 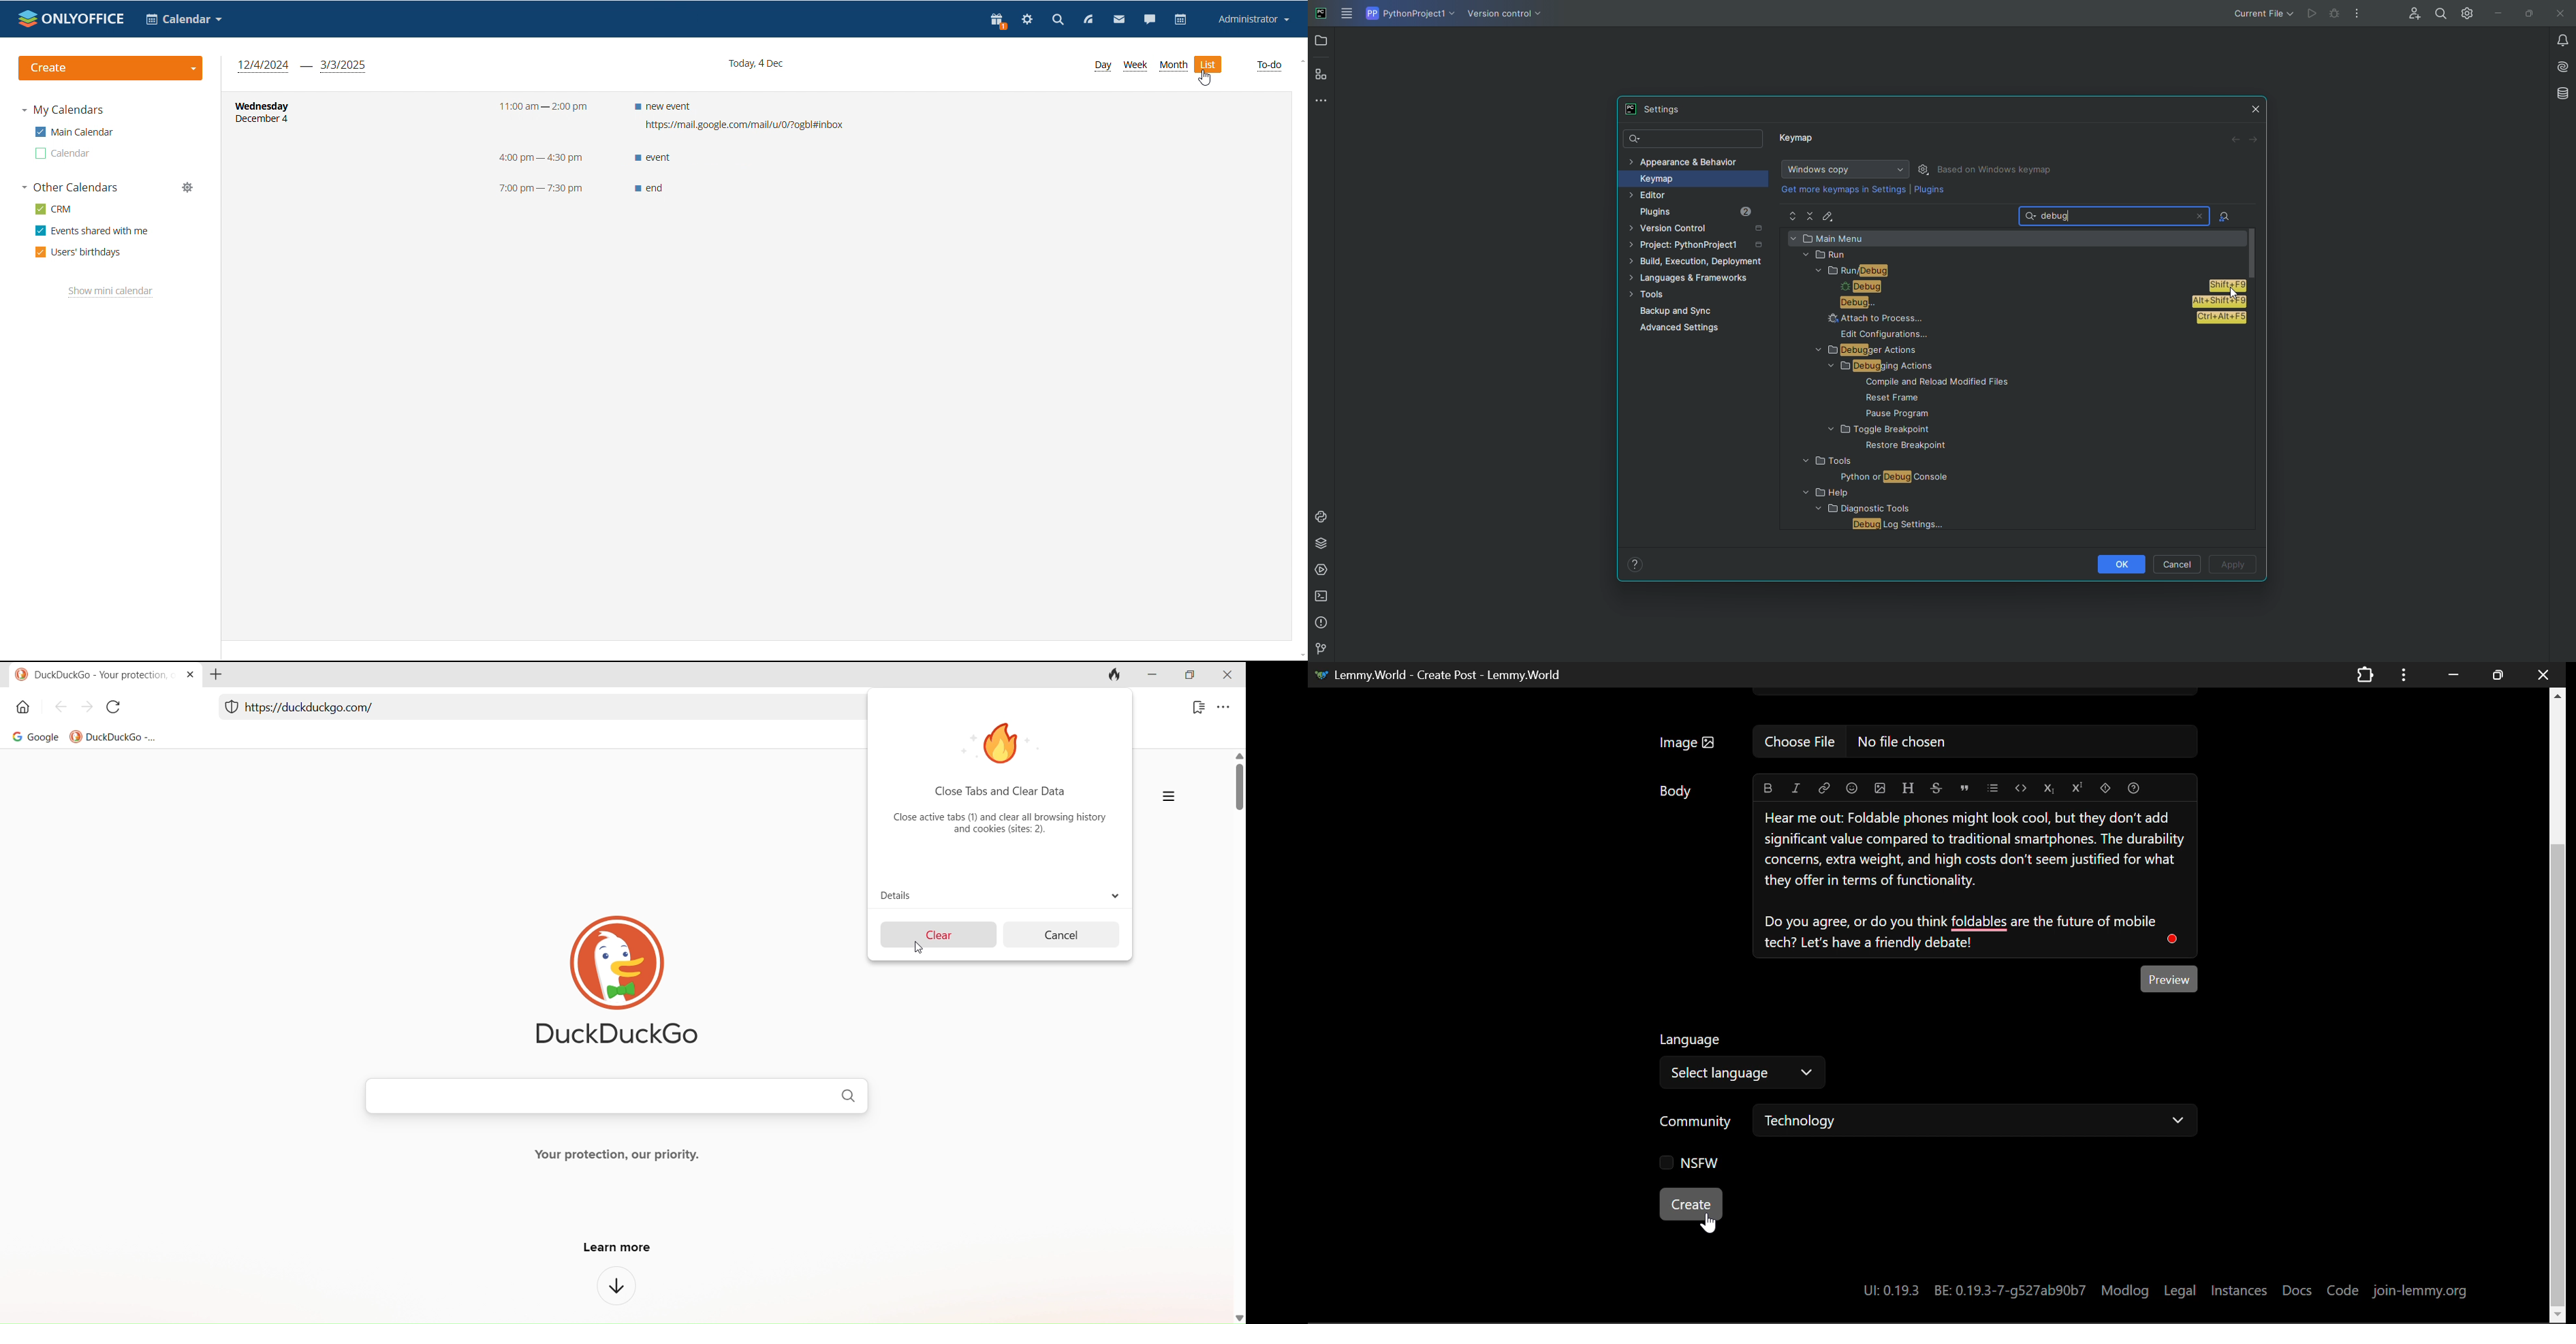 I want to click on subscript, so click(x=2048, y=789).